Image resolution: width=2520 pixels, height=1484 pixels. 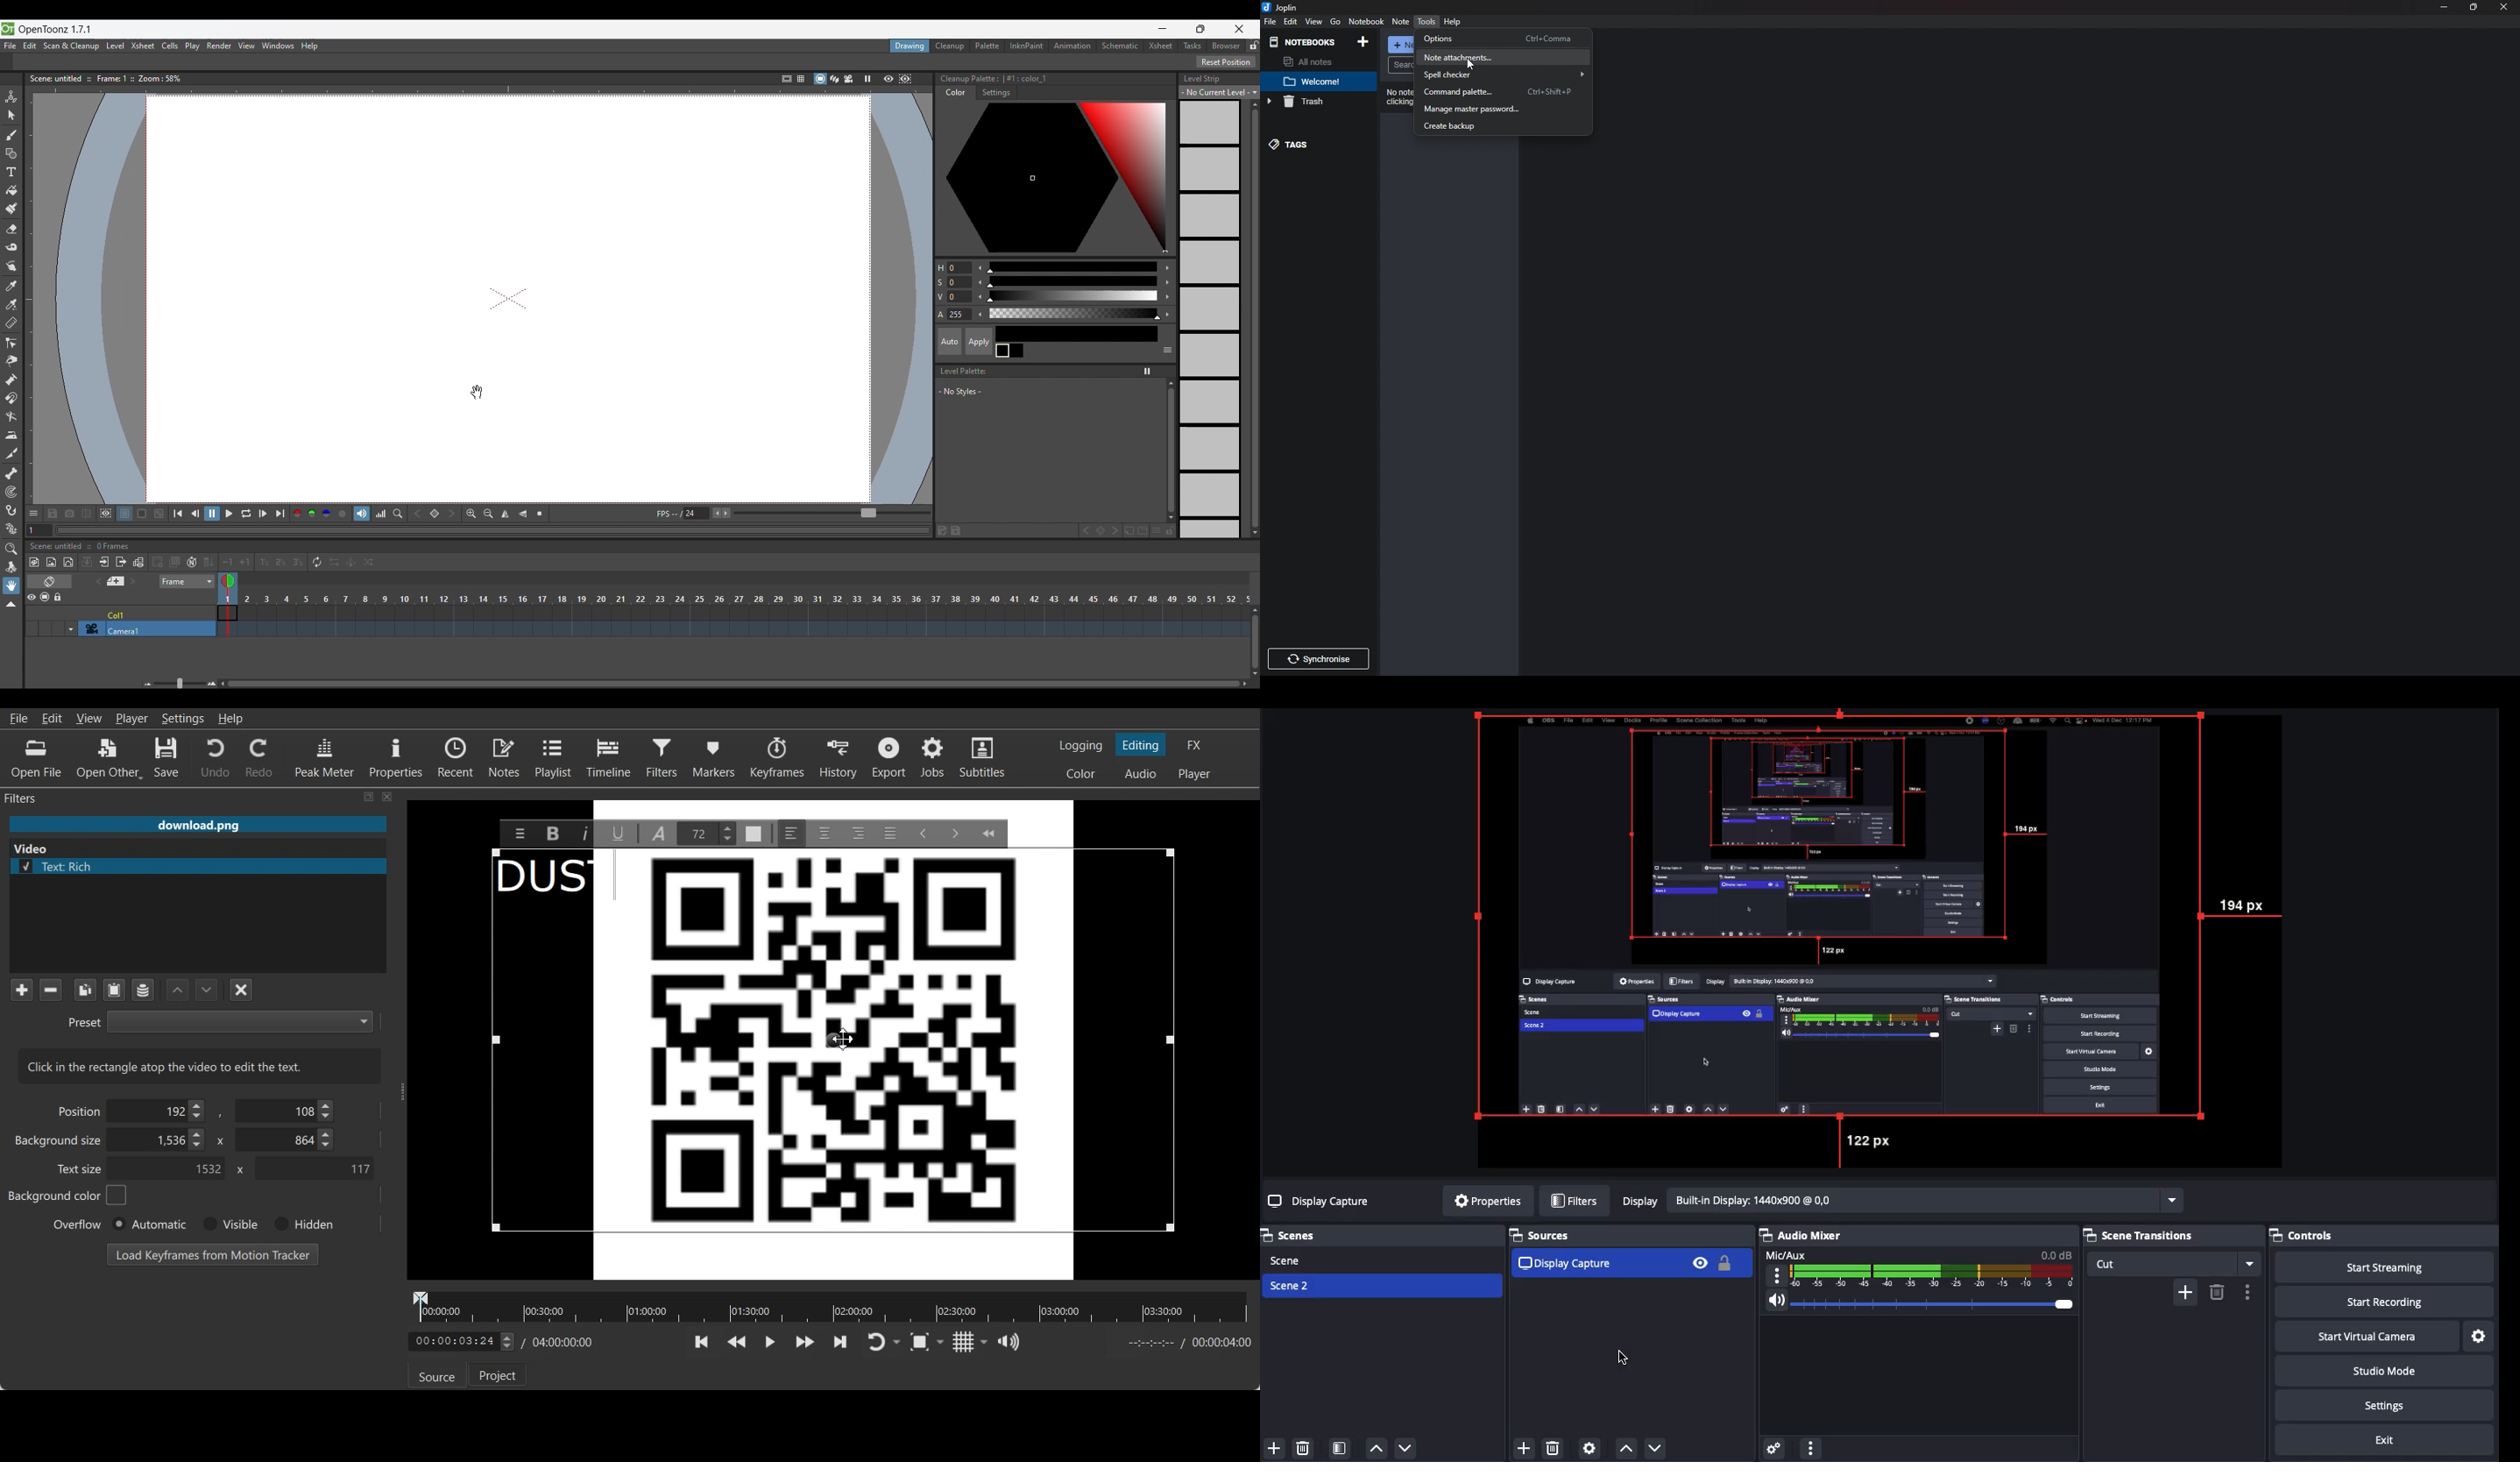 I want to click on Options, so click(x=1813, y=1447).